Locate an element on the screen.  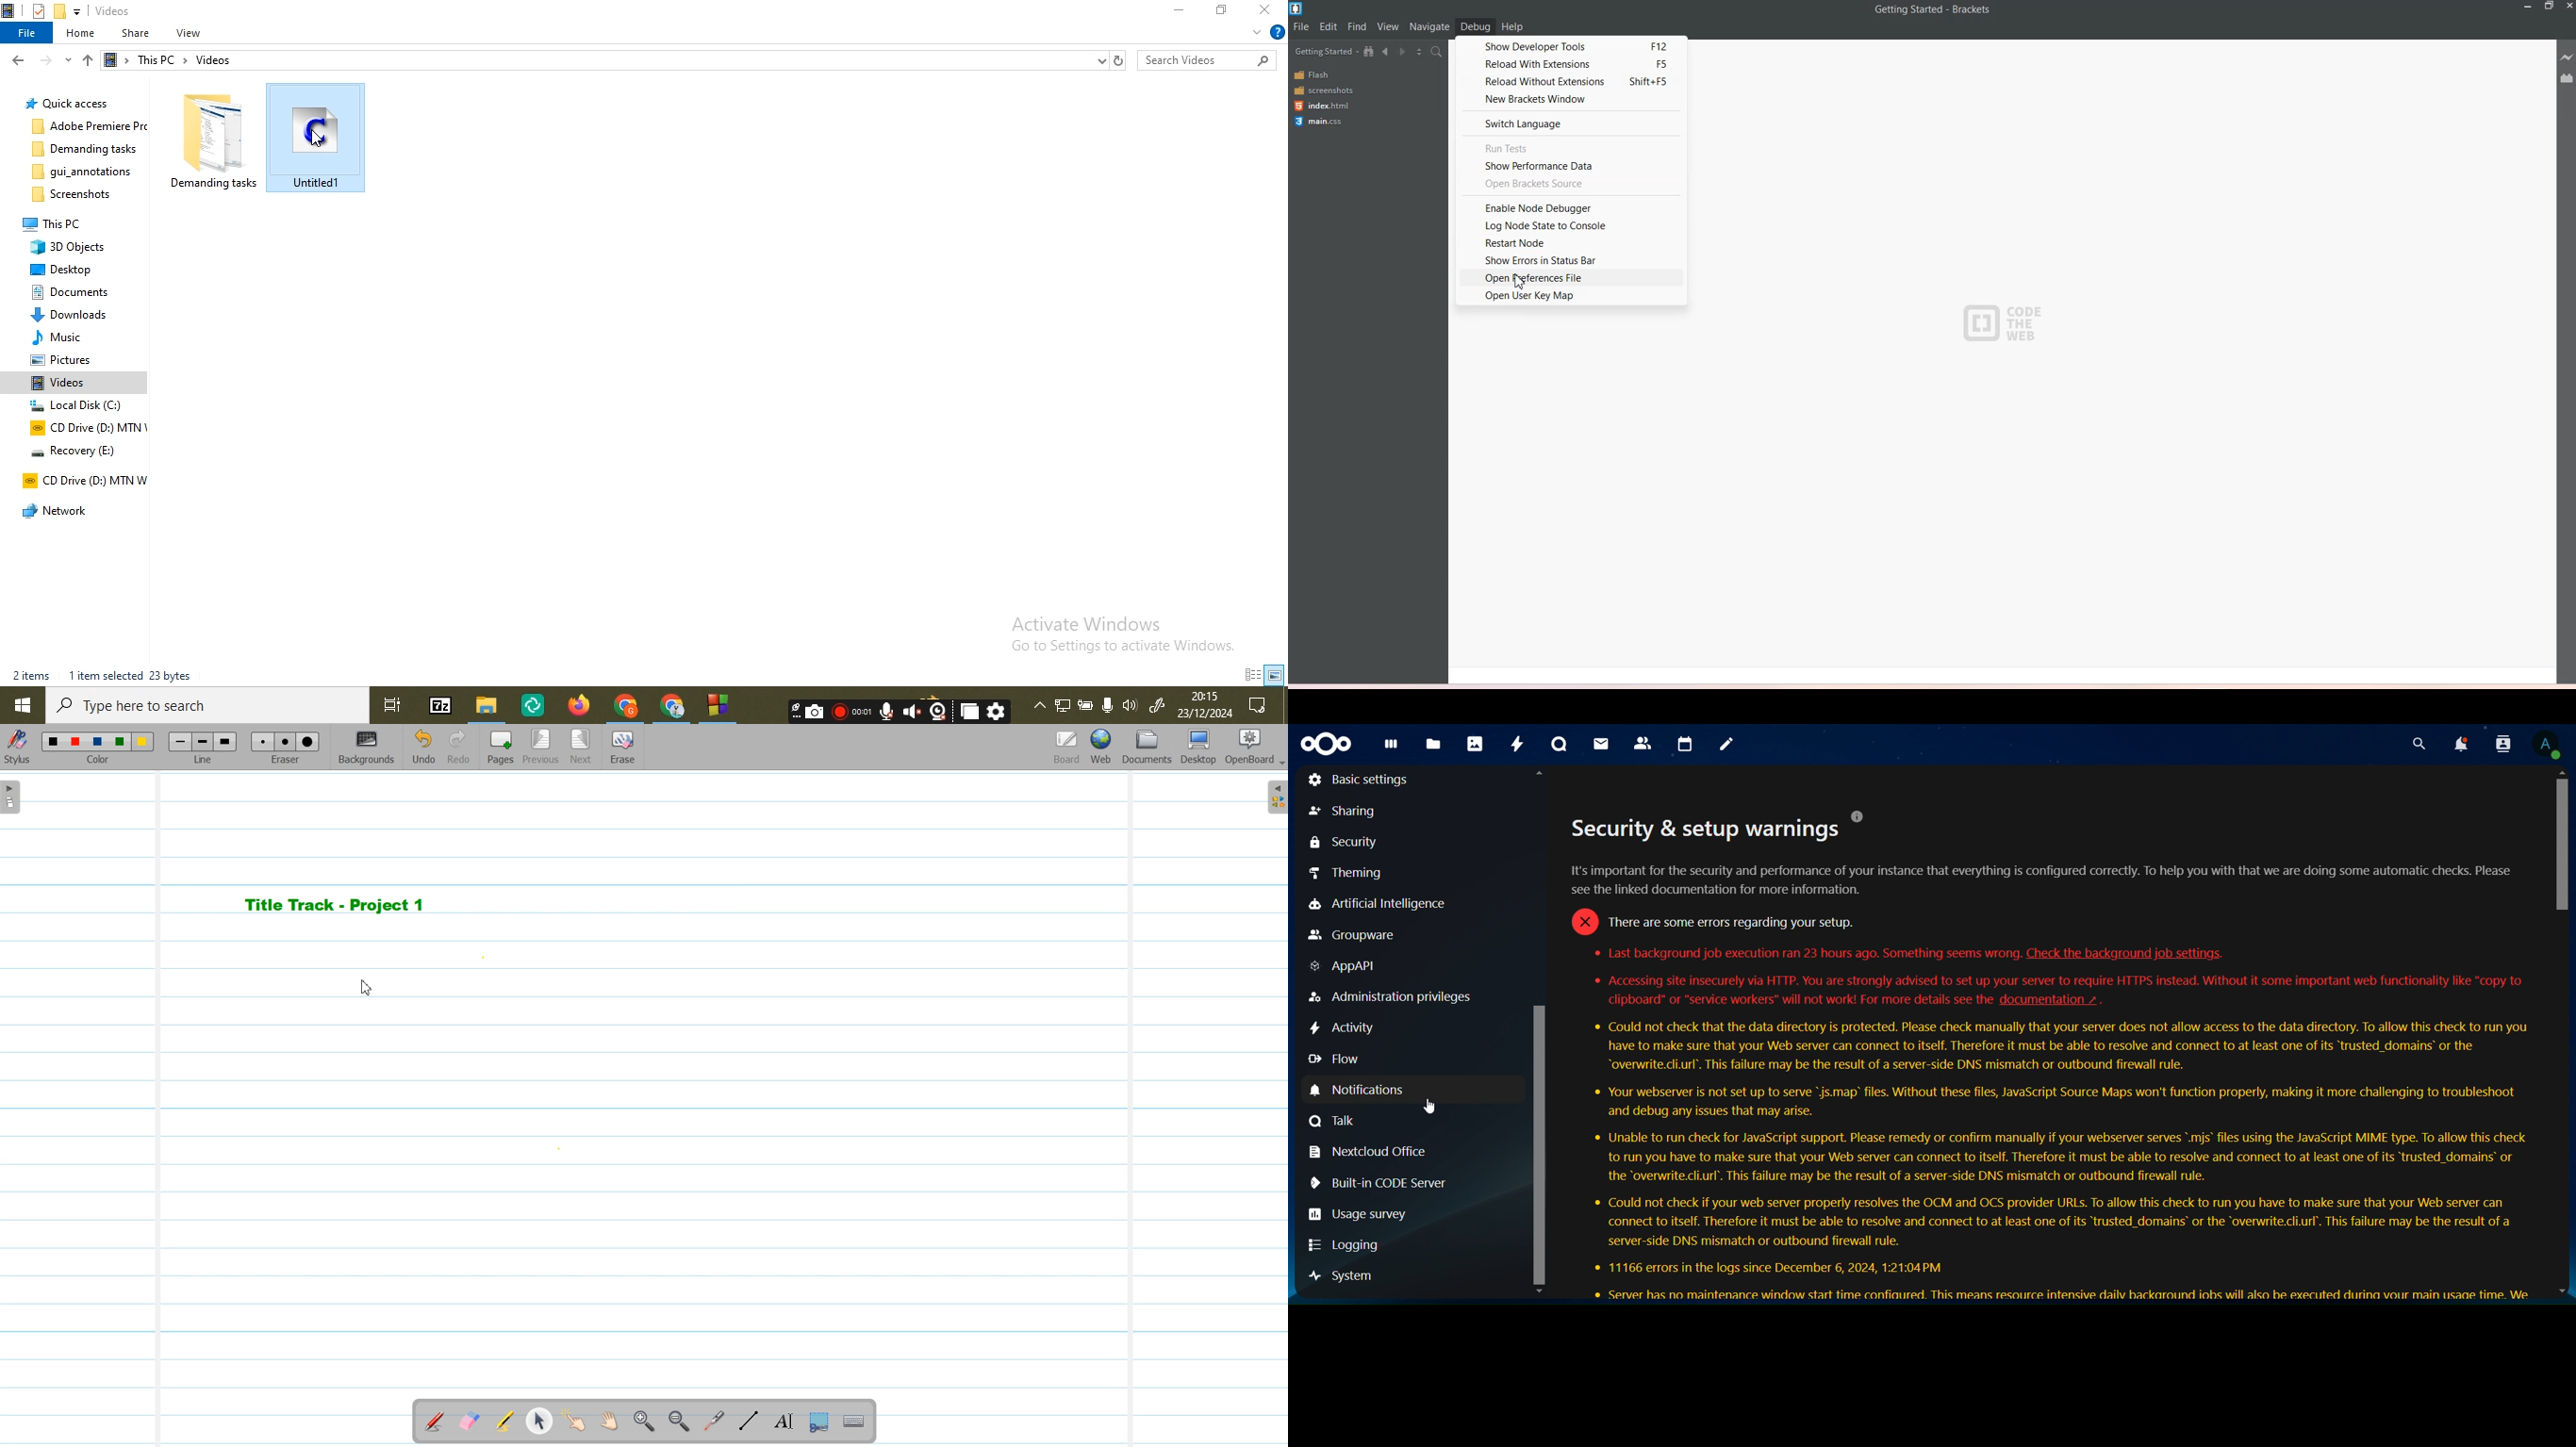
activity is located at coordinates (1342, 1029).